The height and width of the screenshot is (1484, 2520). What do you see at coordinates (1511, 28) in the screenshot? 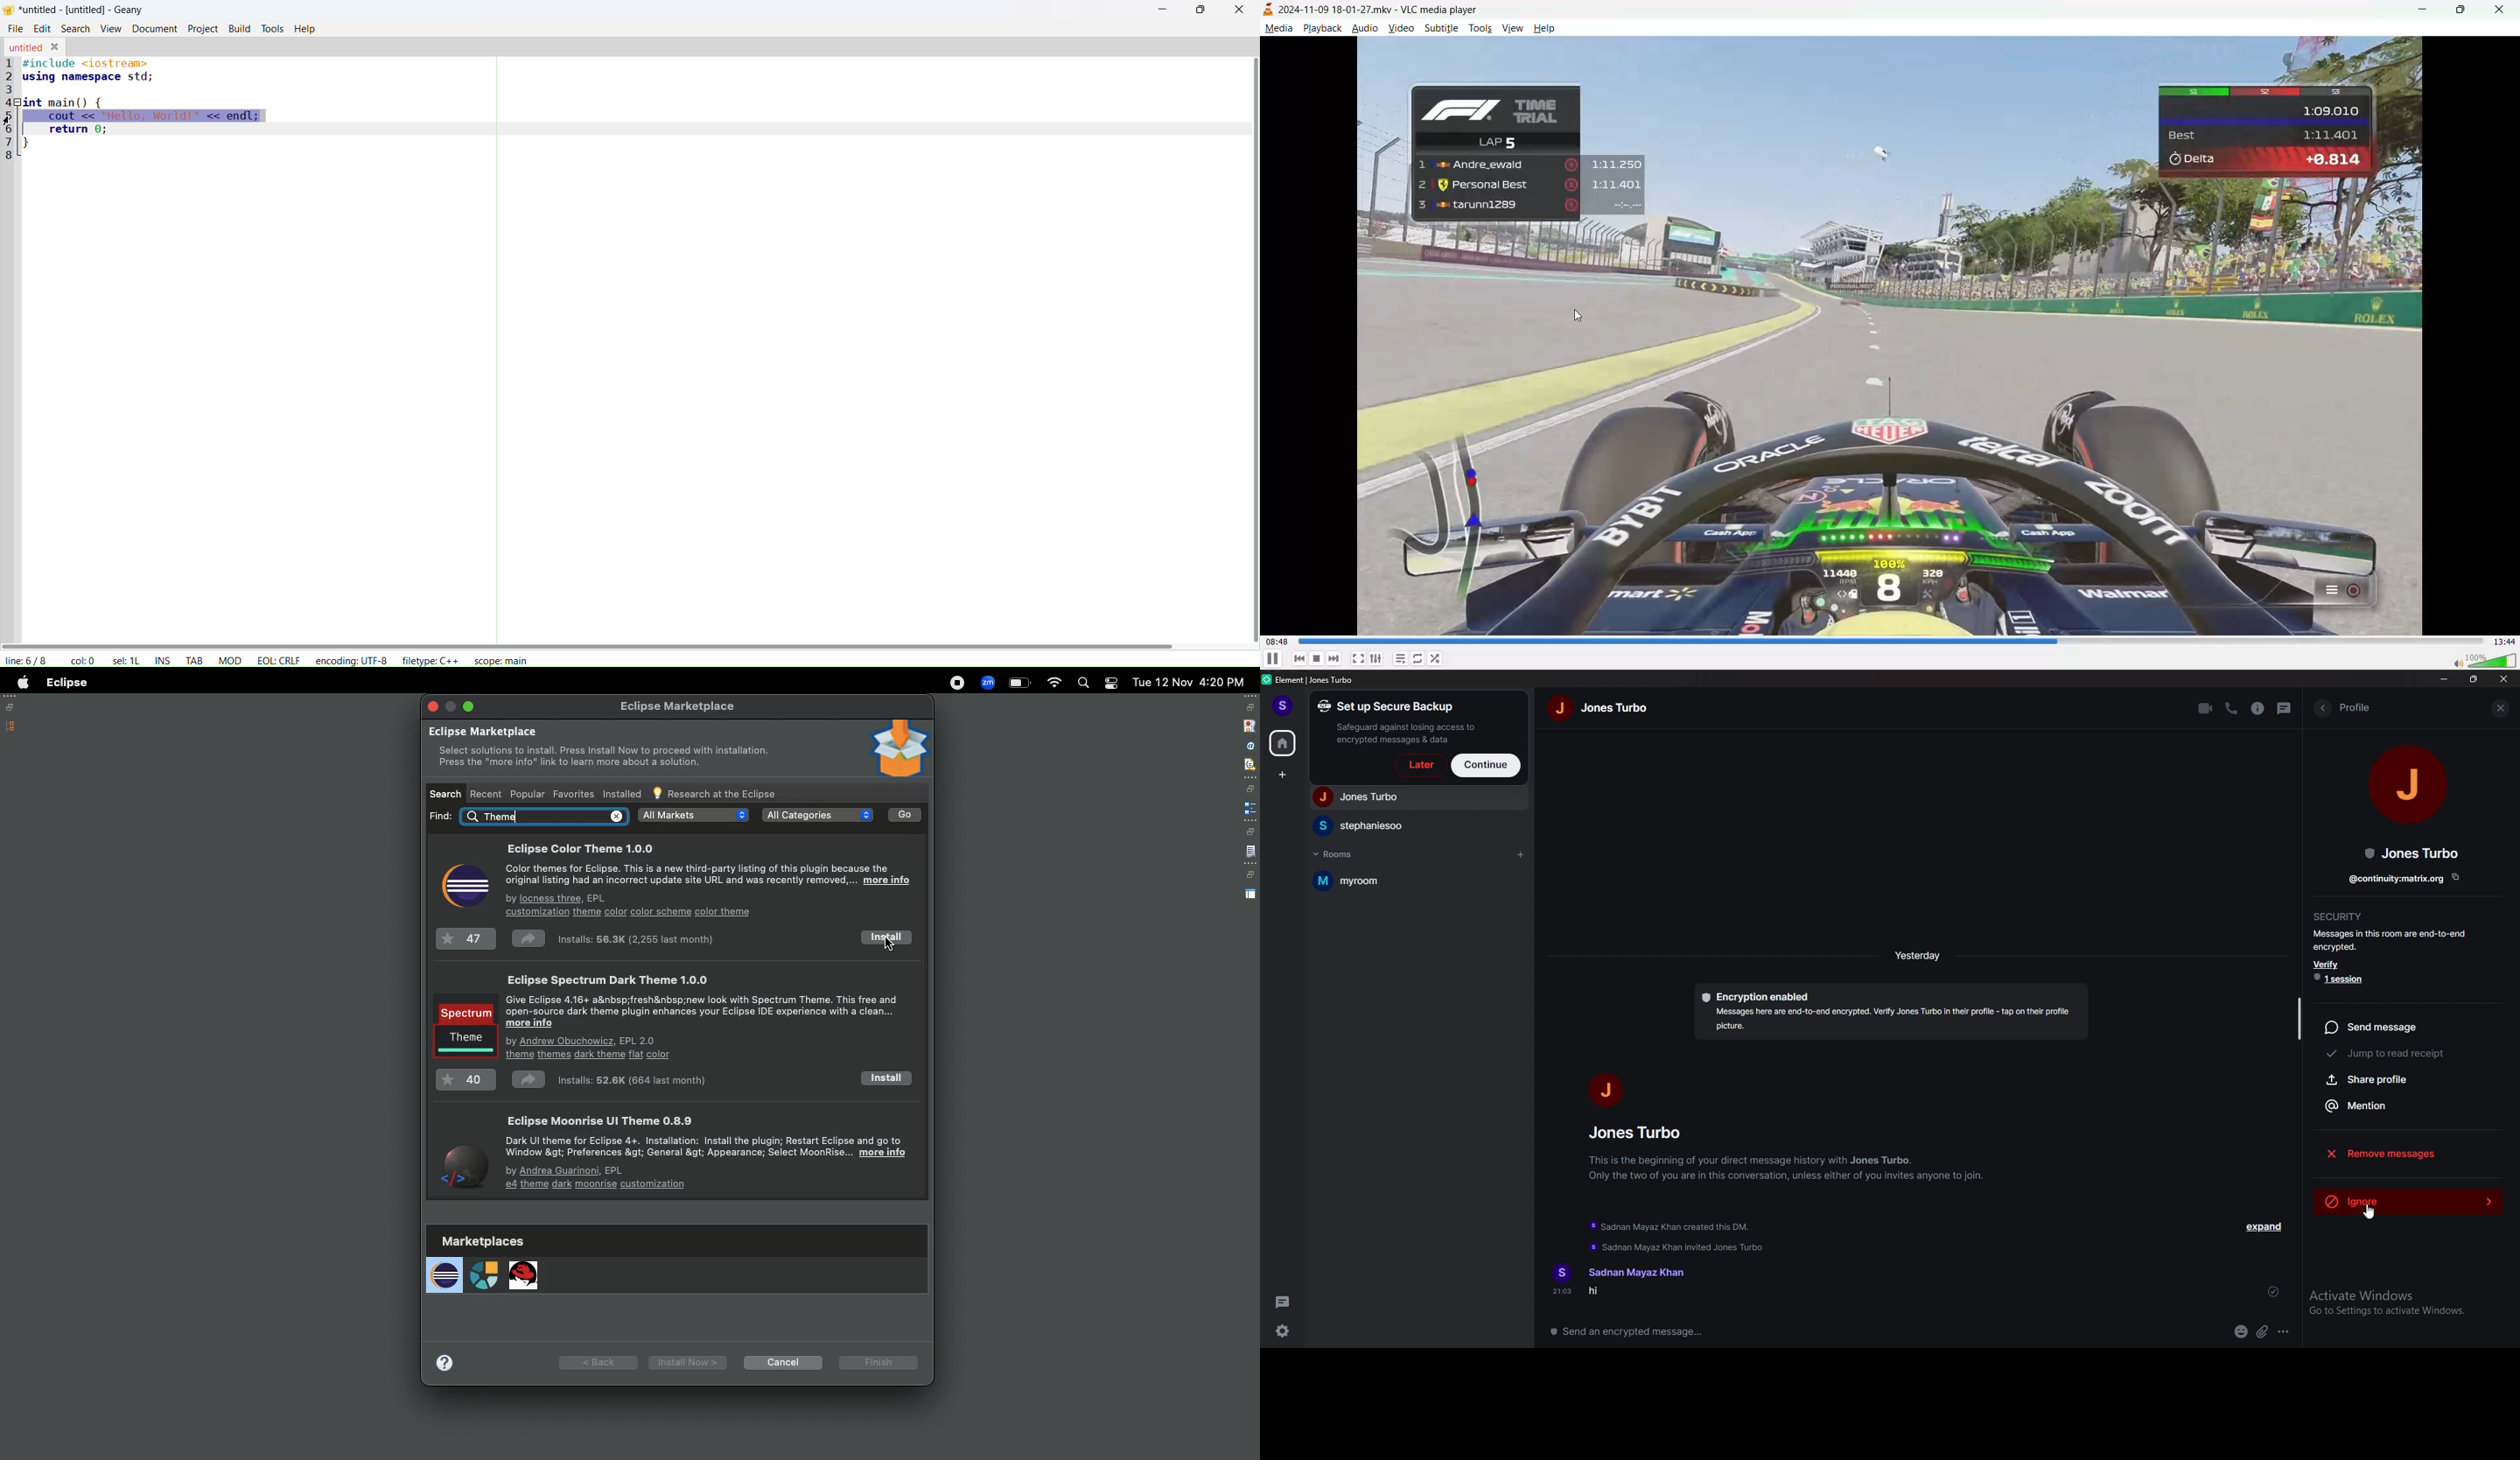
I see `view` at bounding box center [1511, 28].